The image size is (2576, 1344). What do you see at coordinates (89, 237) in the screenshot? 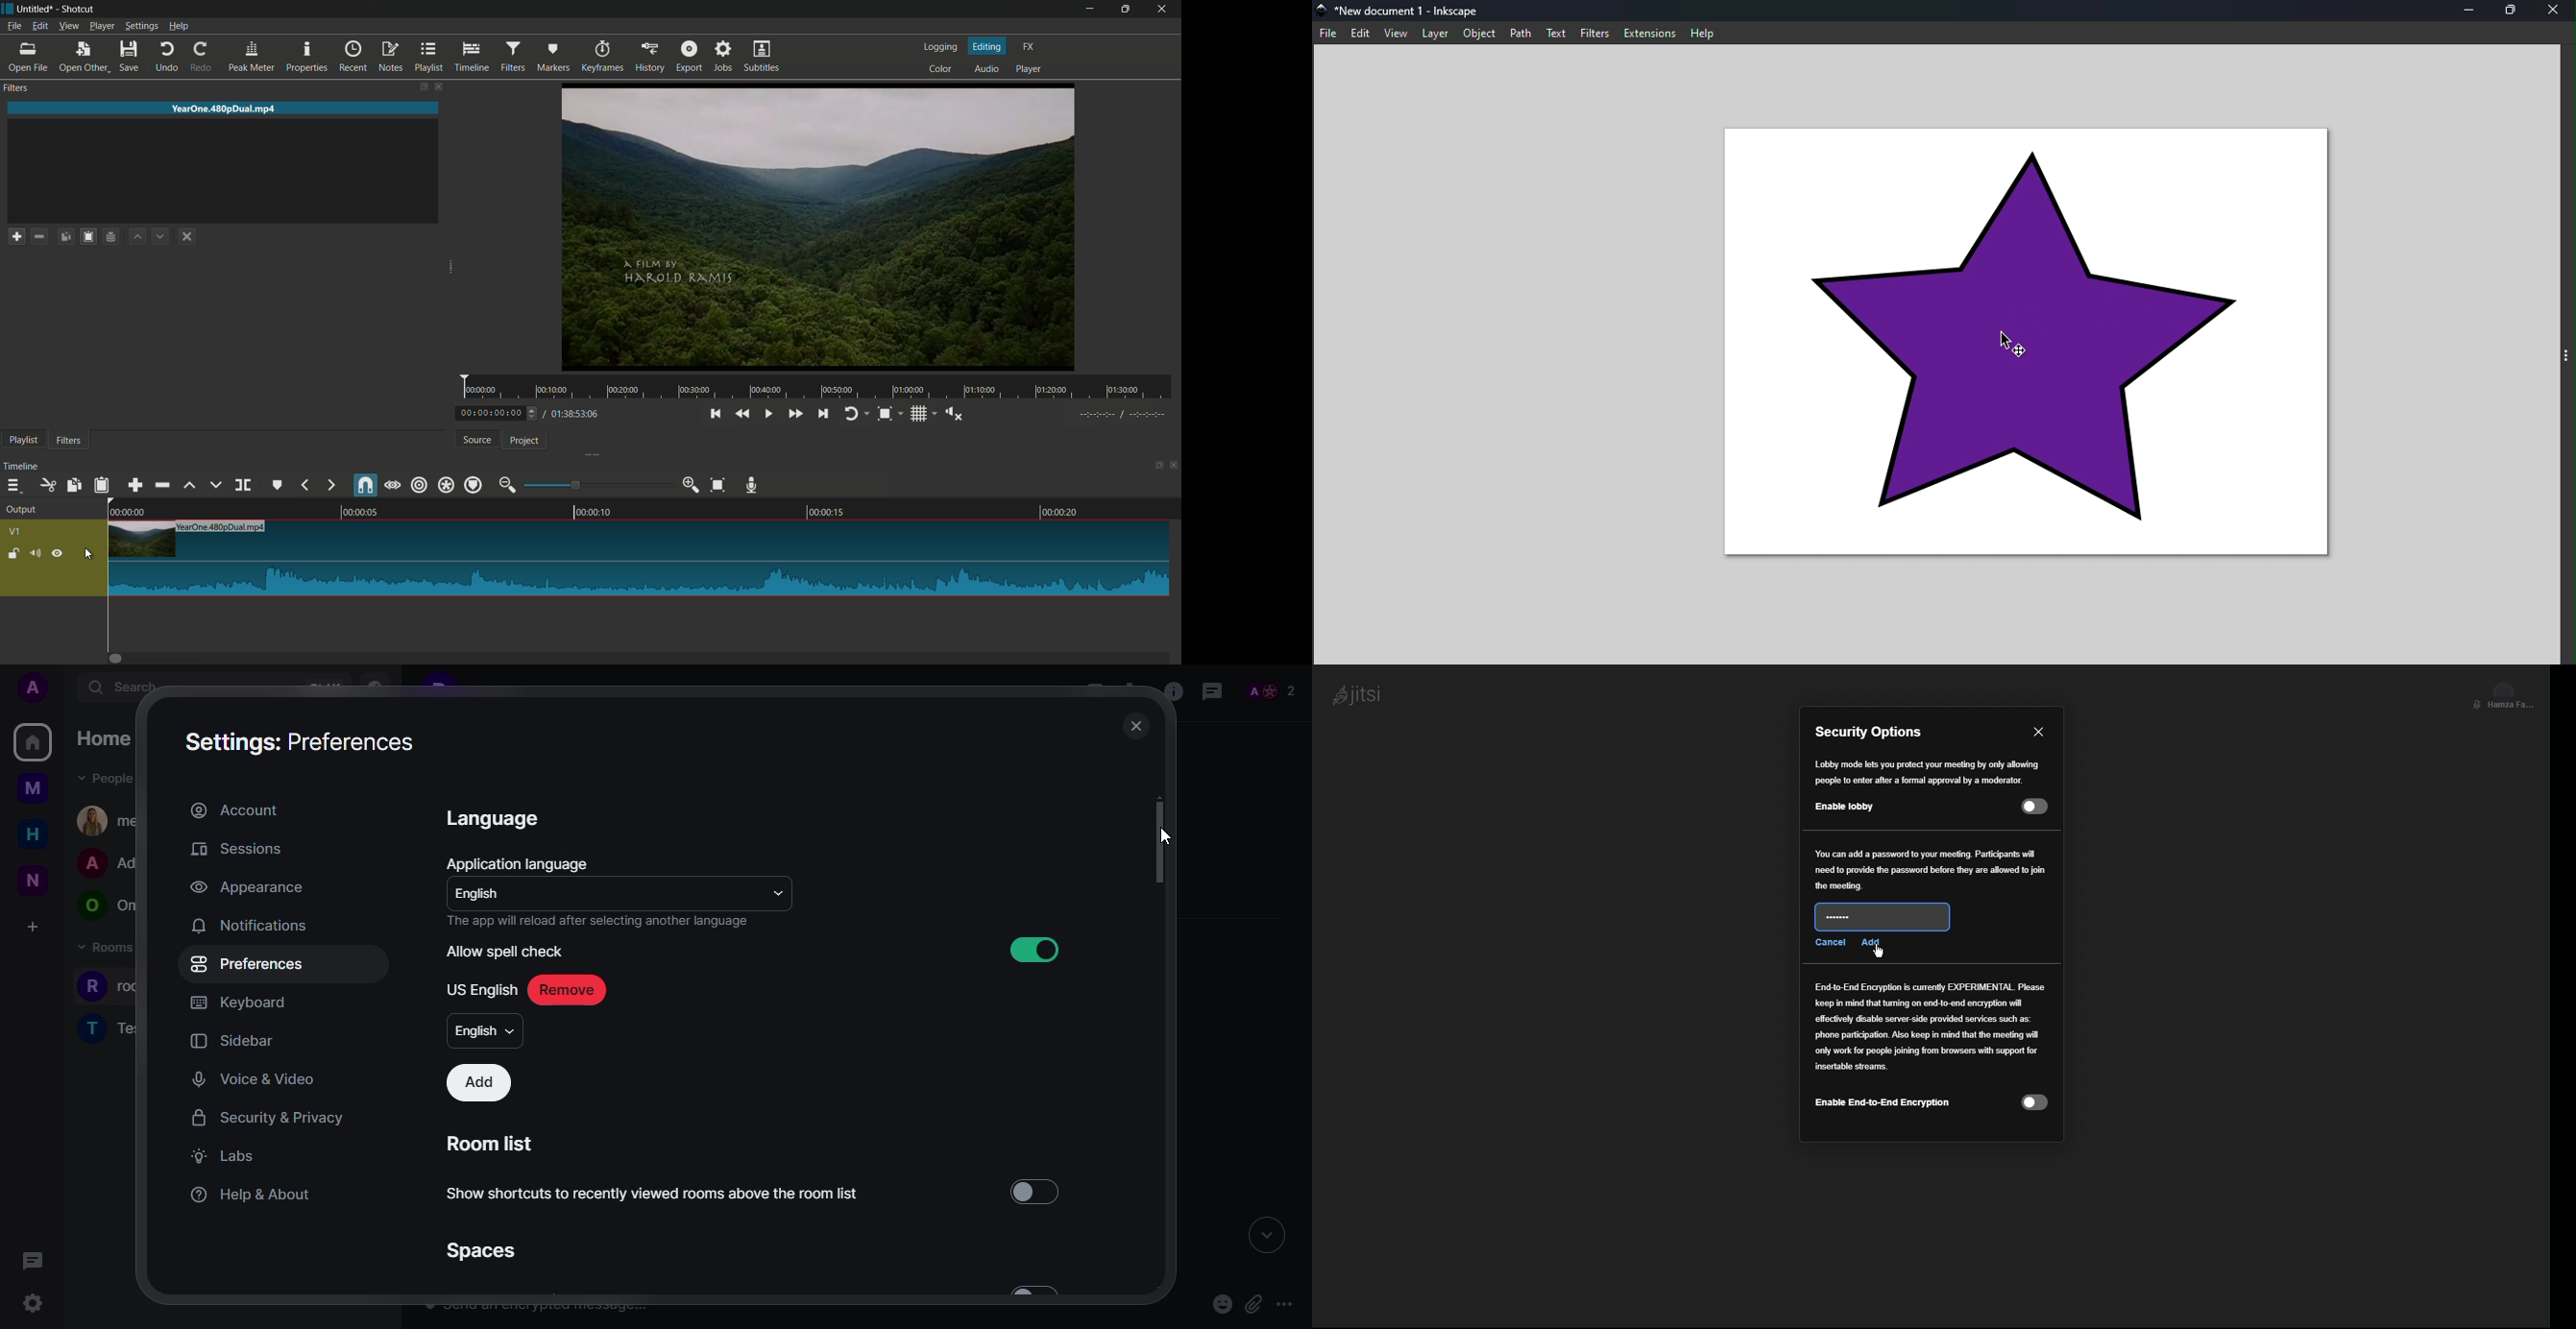
I see `save filters` at bounding box center [89, 237].